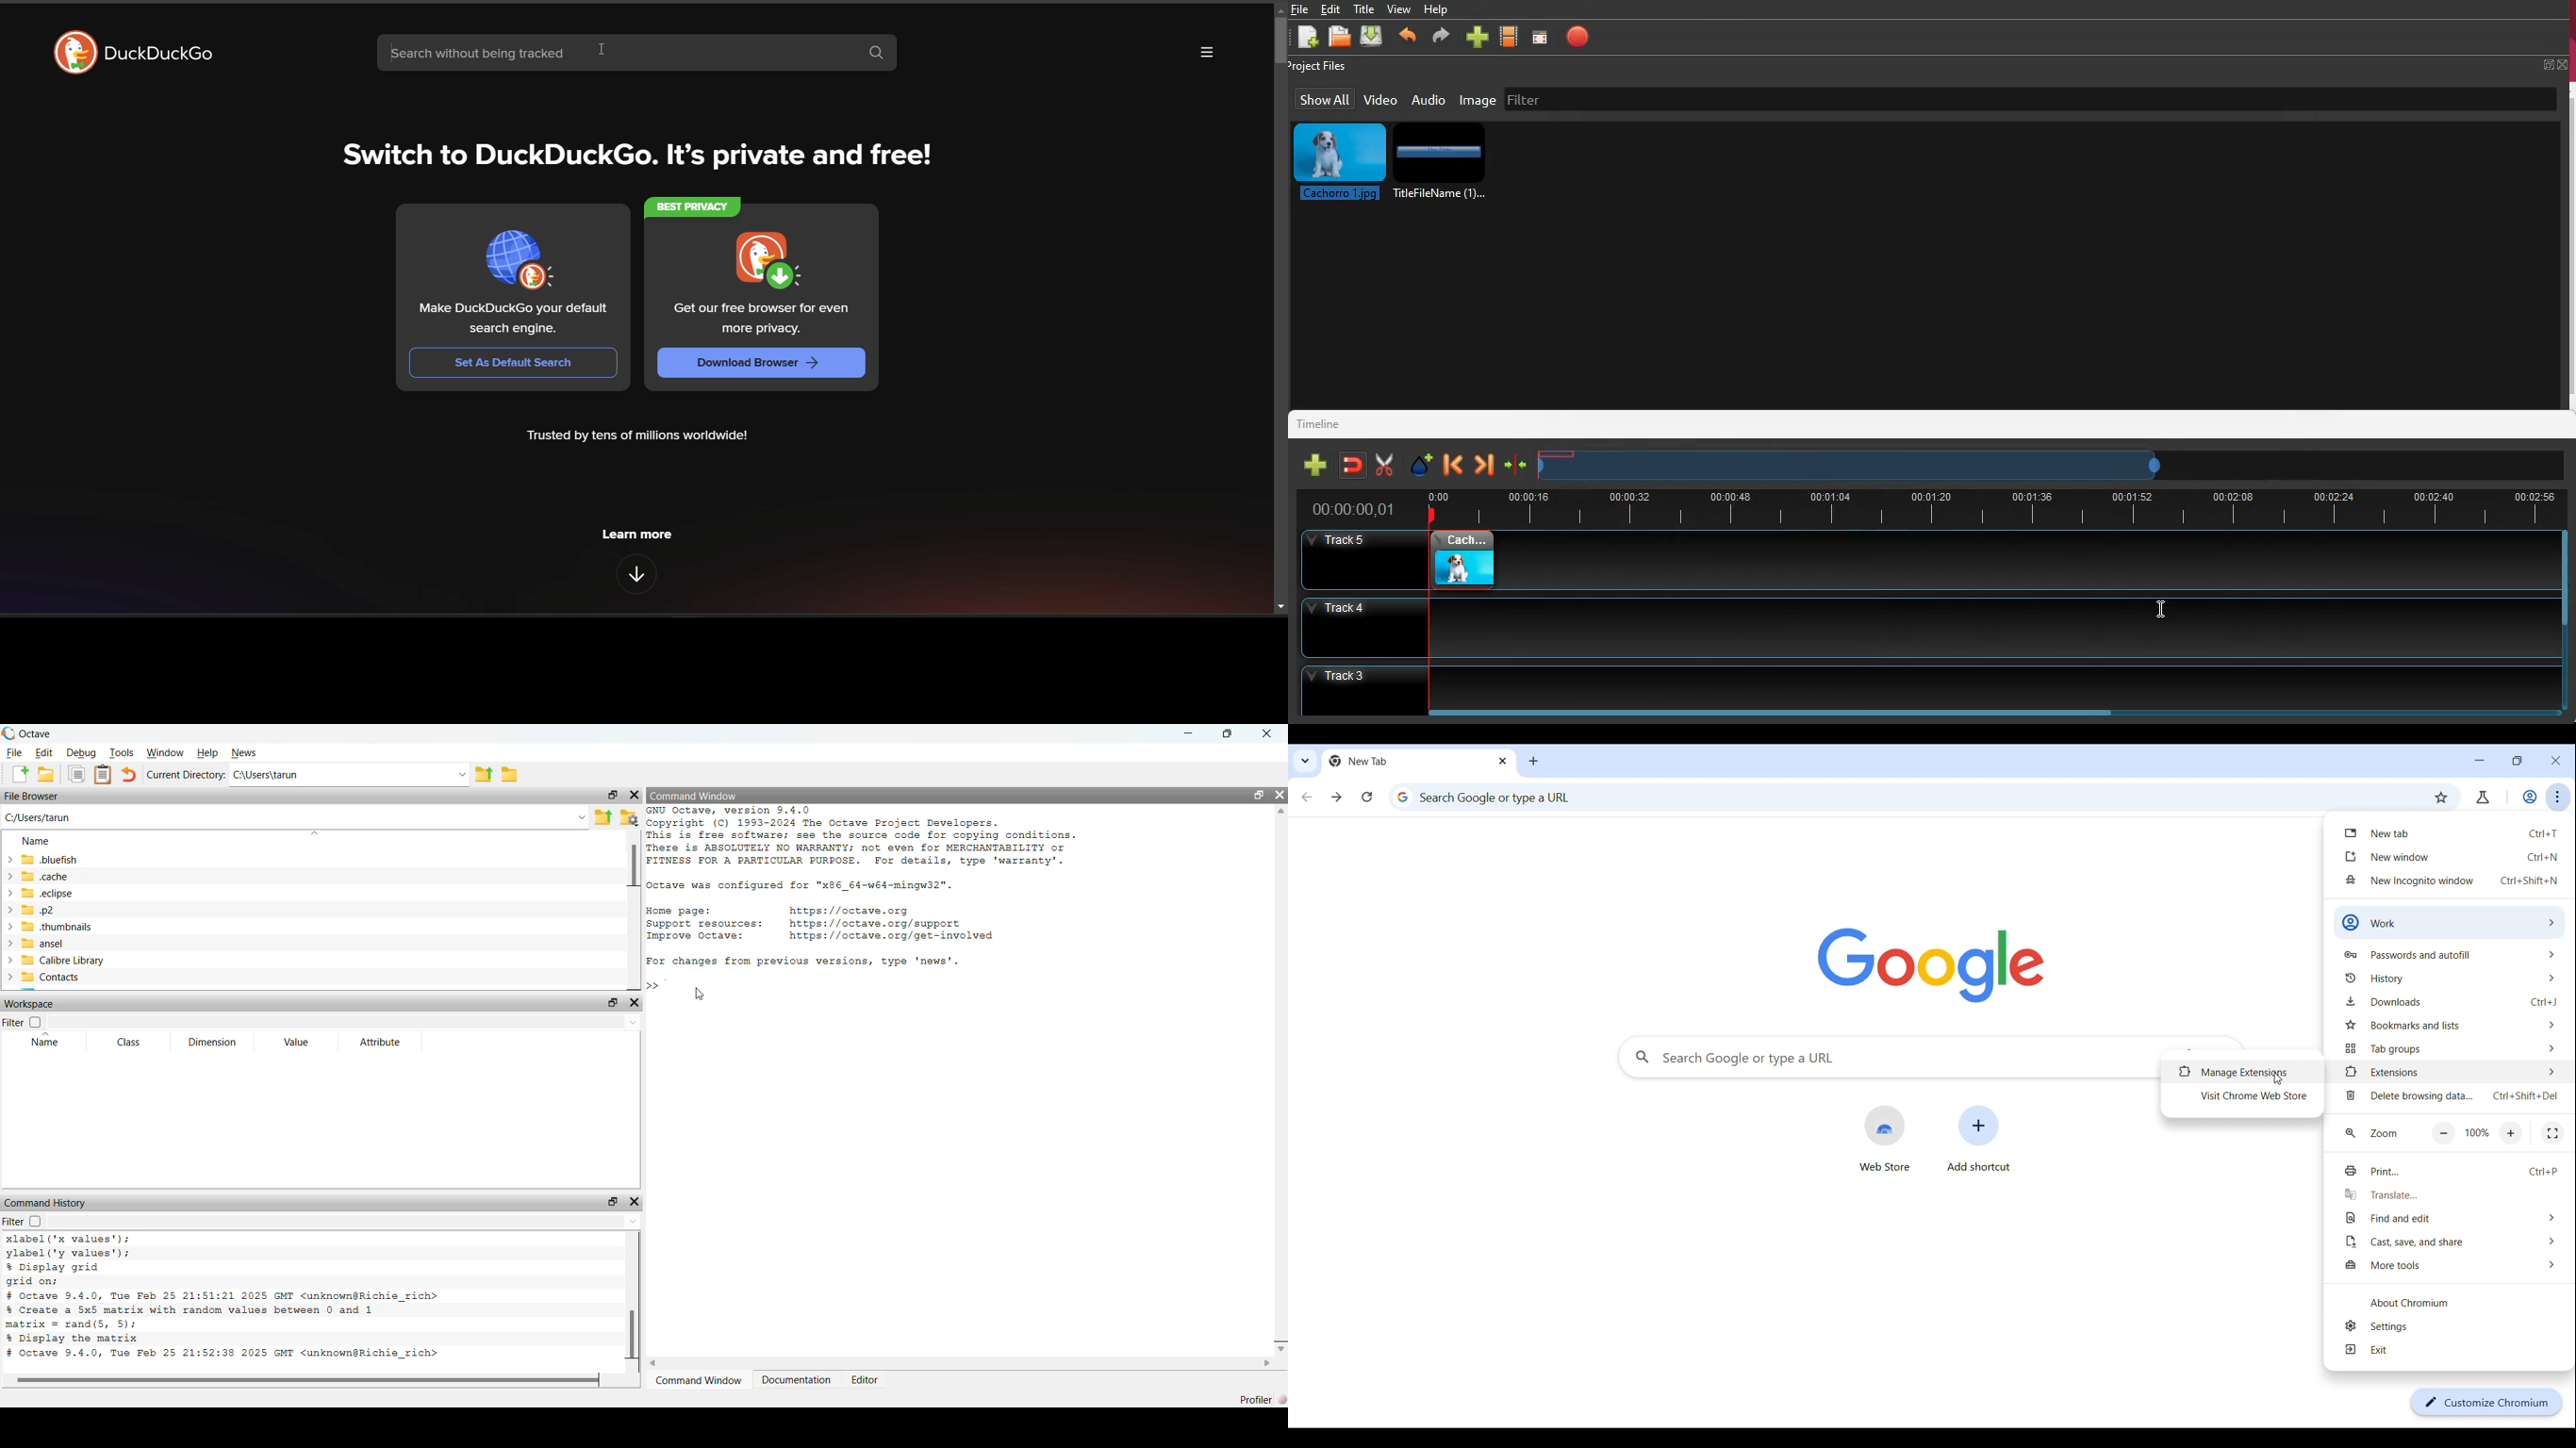 The image size is (2576, 1456). Describe the element at coordinates (2555, 64) in the screenshot. I see `full screen` at that location.